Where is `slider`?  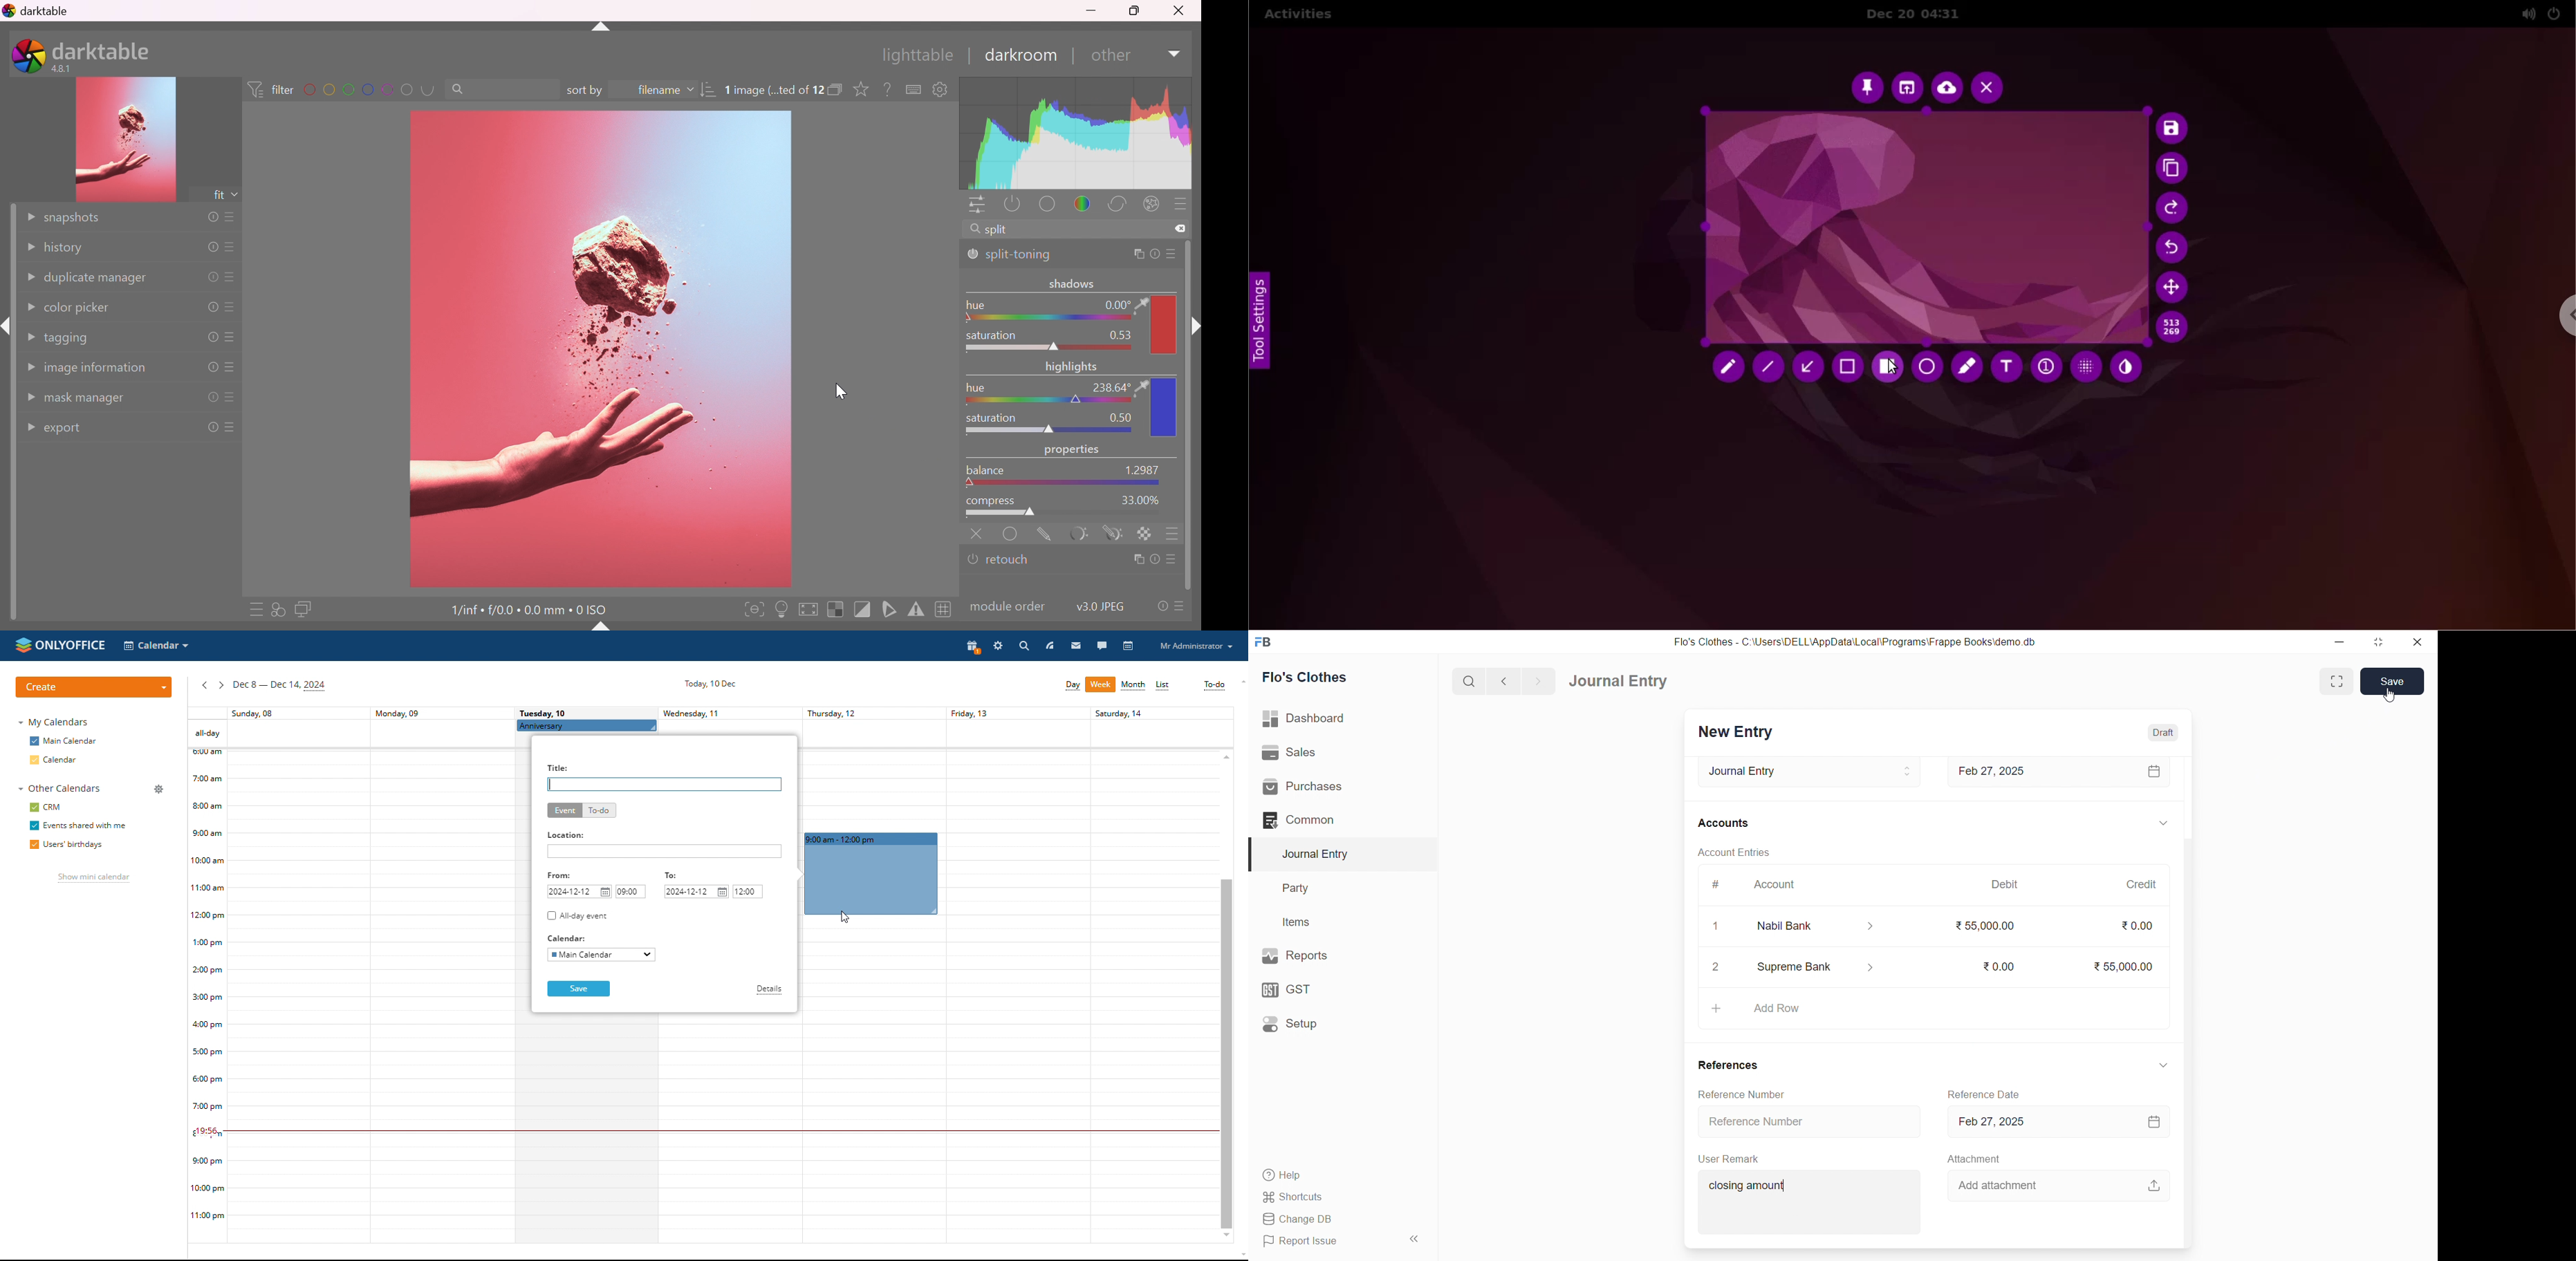
slider is located at coordinates (1066, 485).